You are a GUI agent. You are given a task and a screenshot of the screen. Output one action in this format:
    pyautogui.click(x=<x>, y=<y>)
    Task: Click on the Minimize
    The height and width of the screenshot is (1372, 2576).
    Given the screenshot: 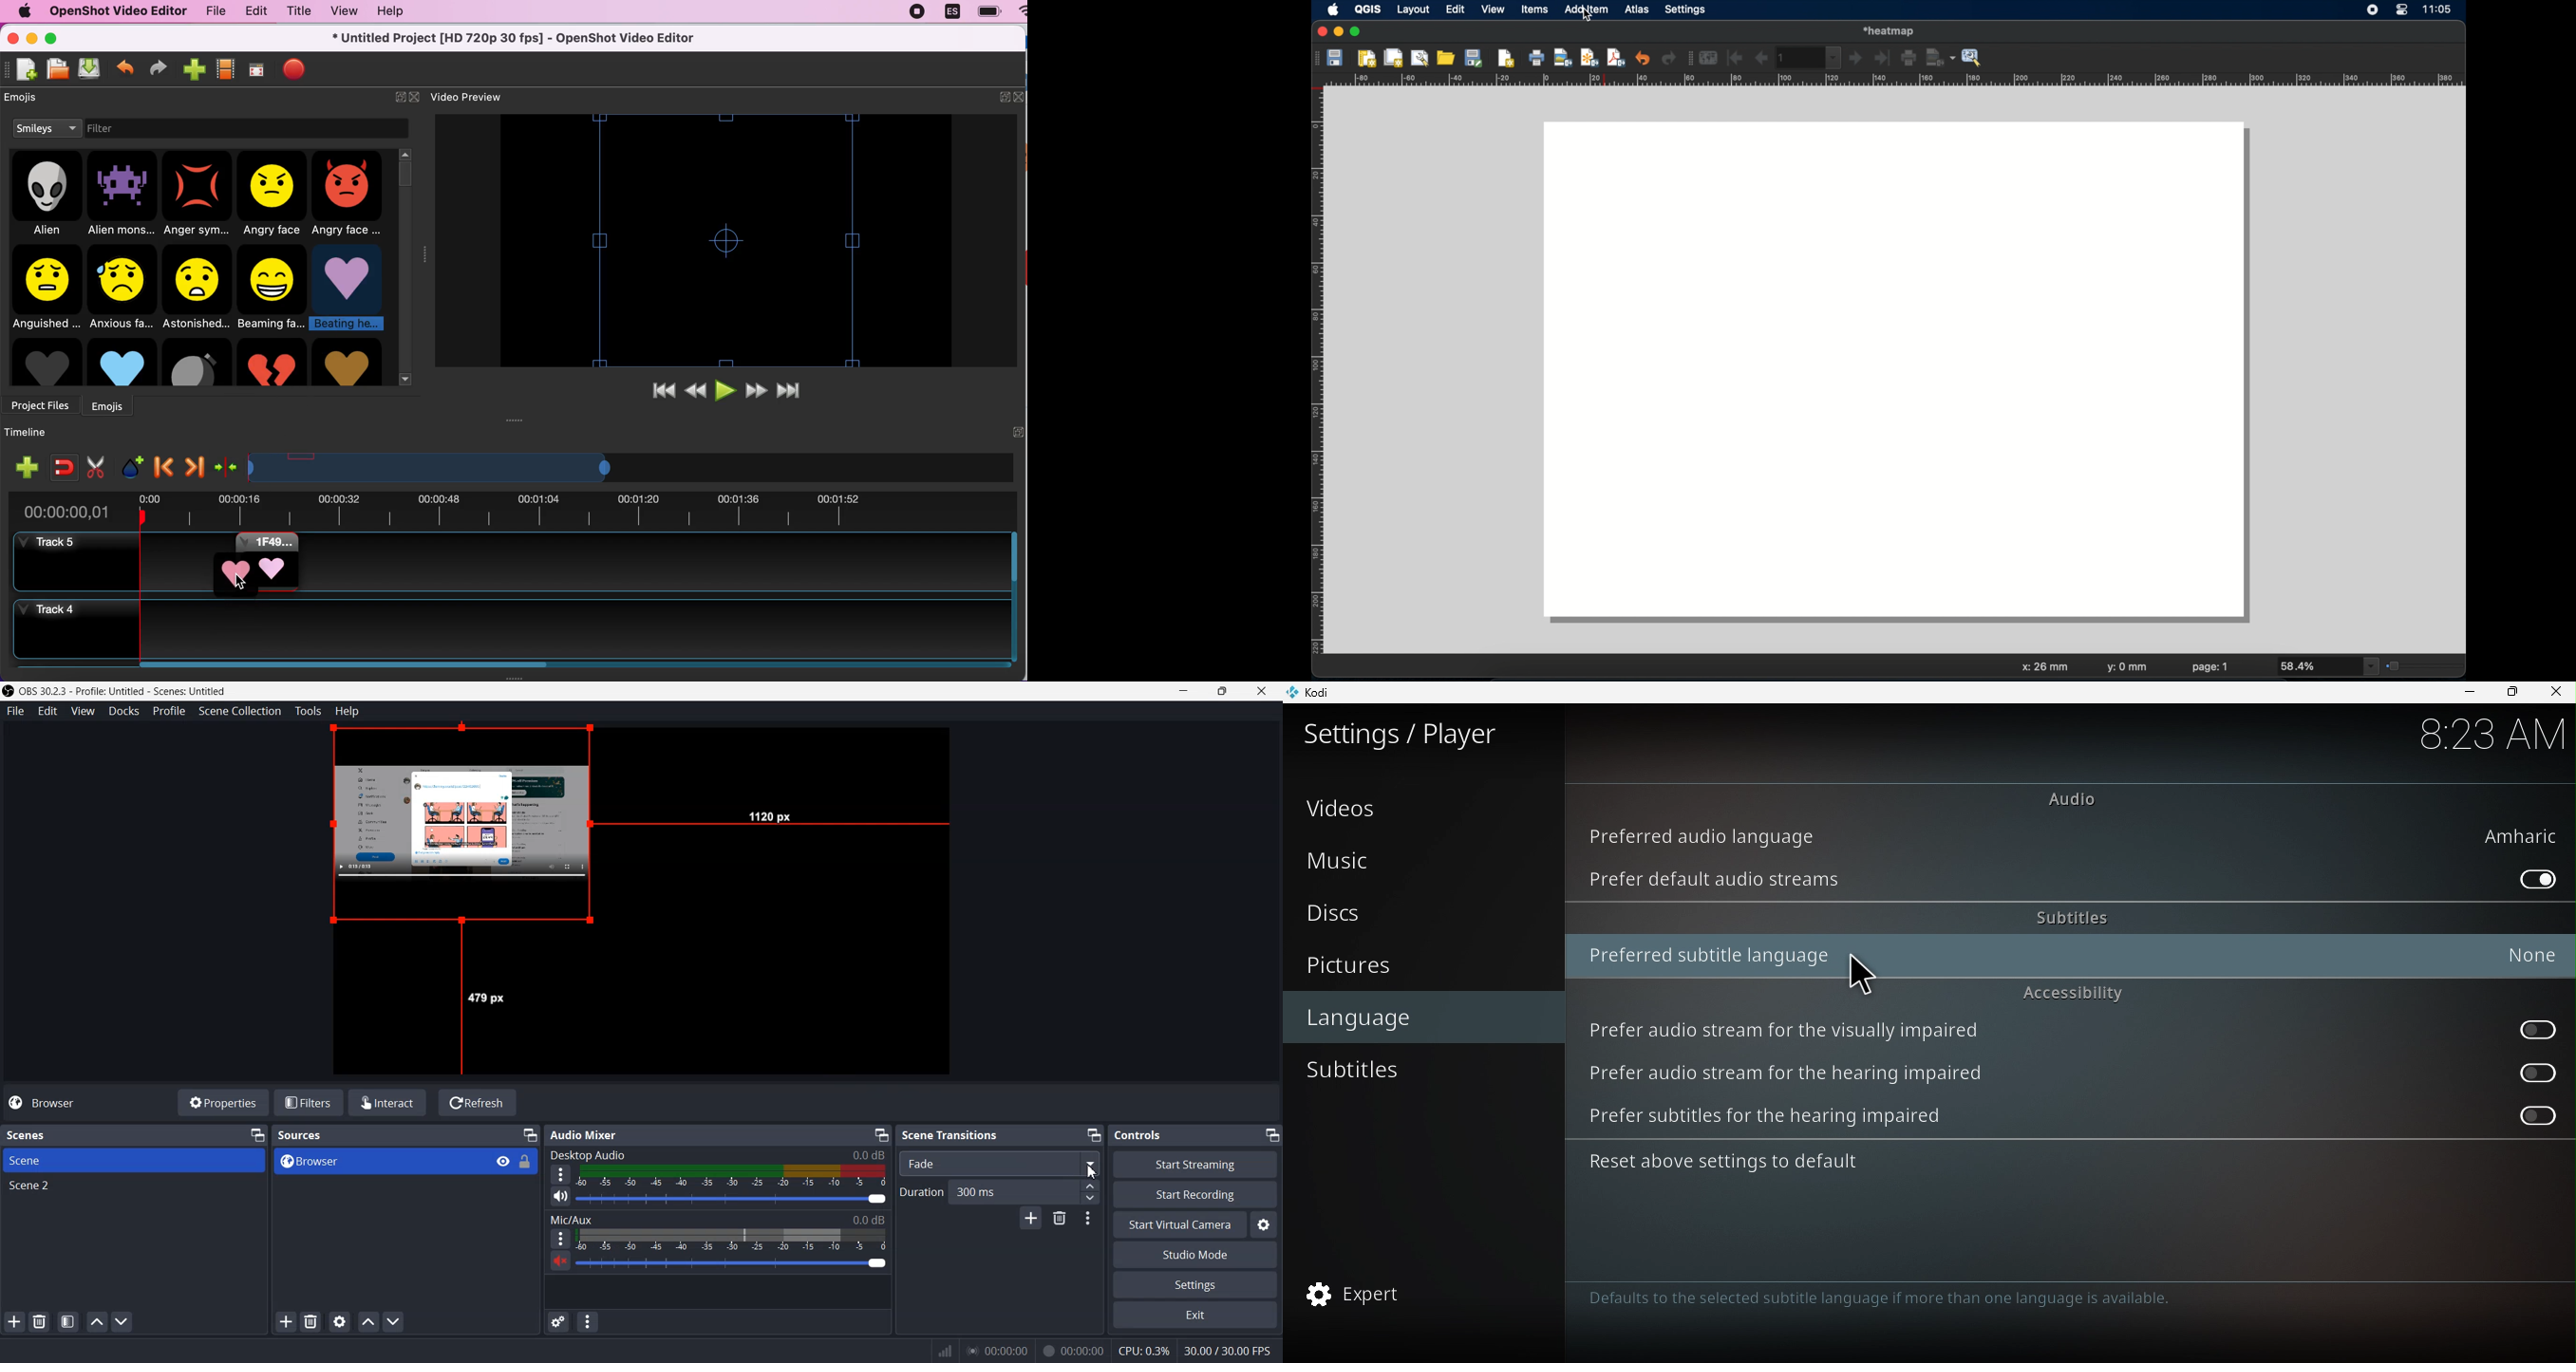 What is the action you would take?
    pyautogui.click(x=257, y=1134)
    